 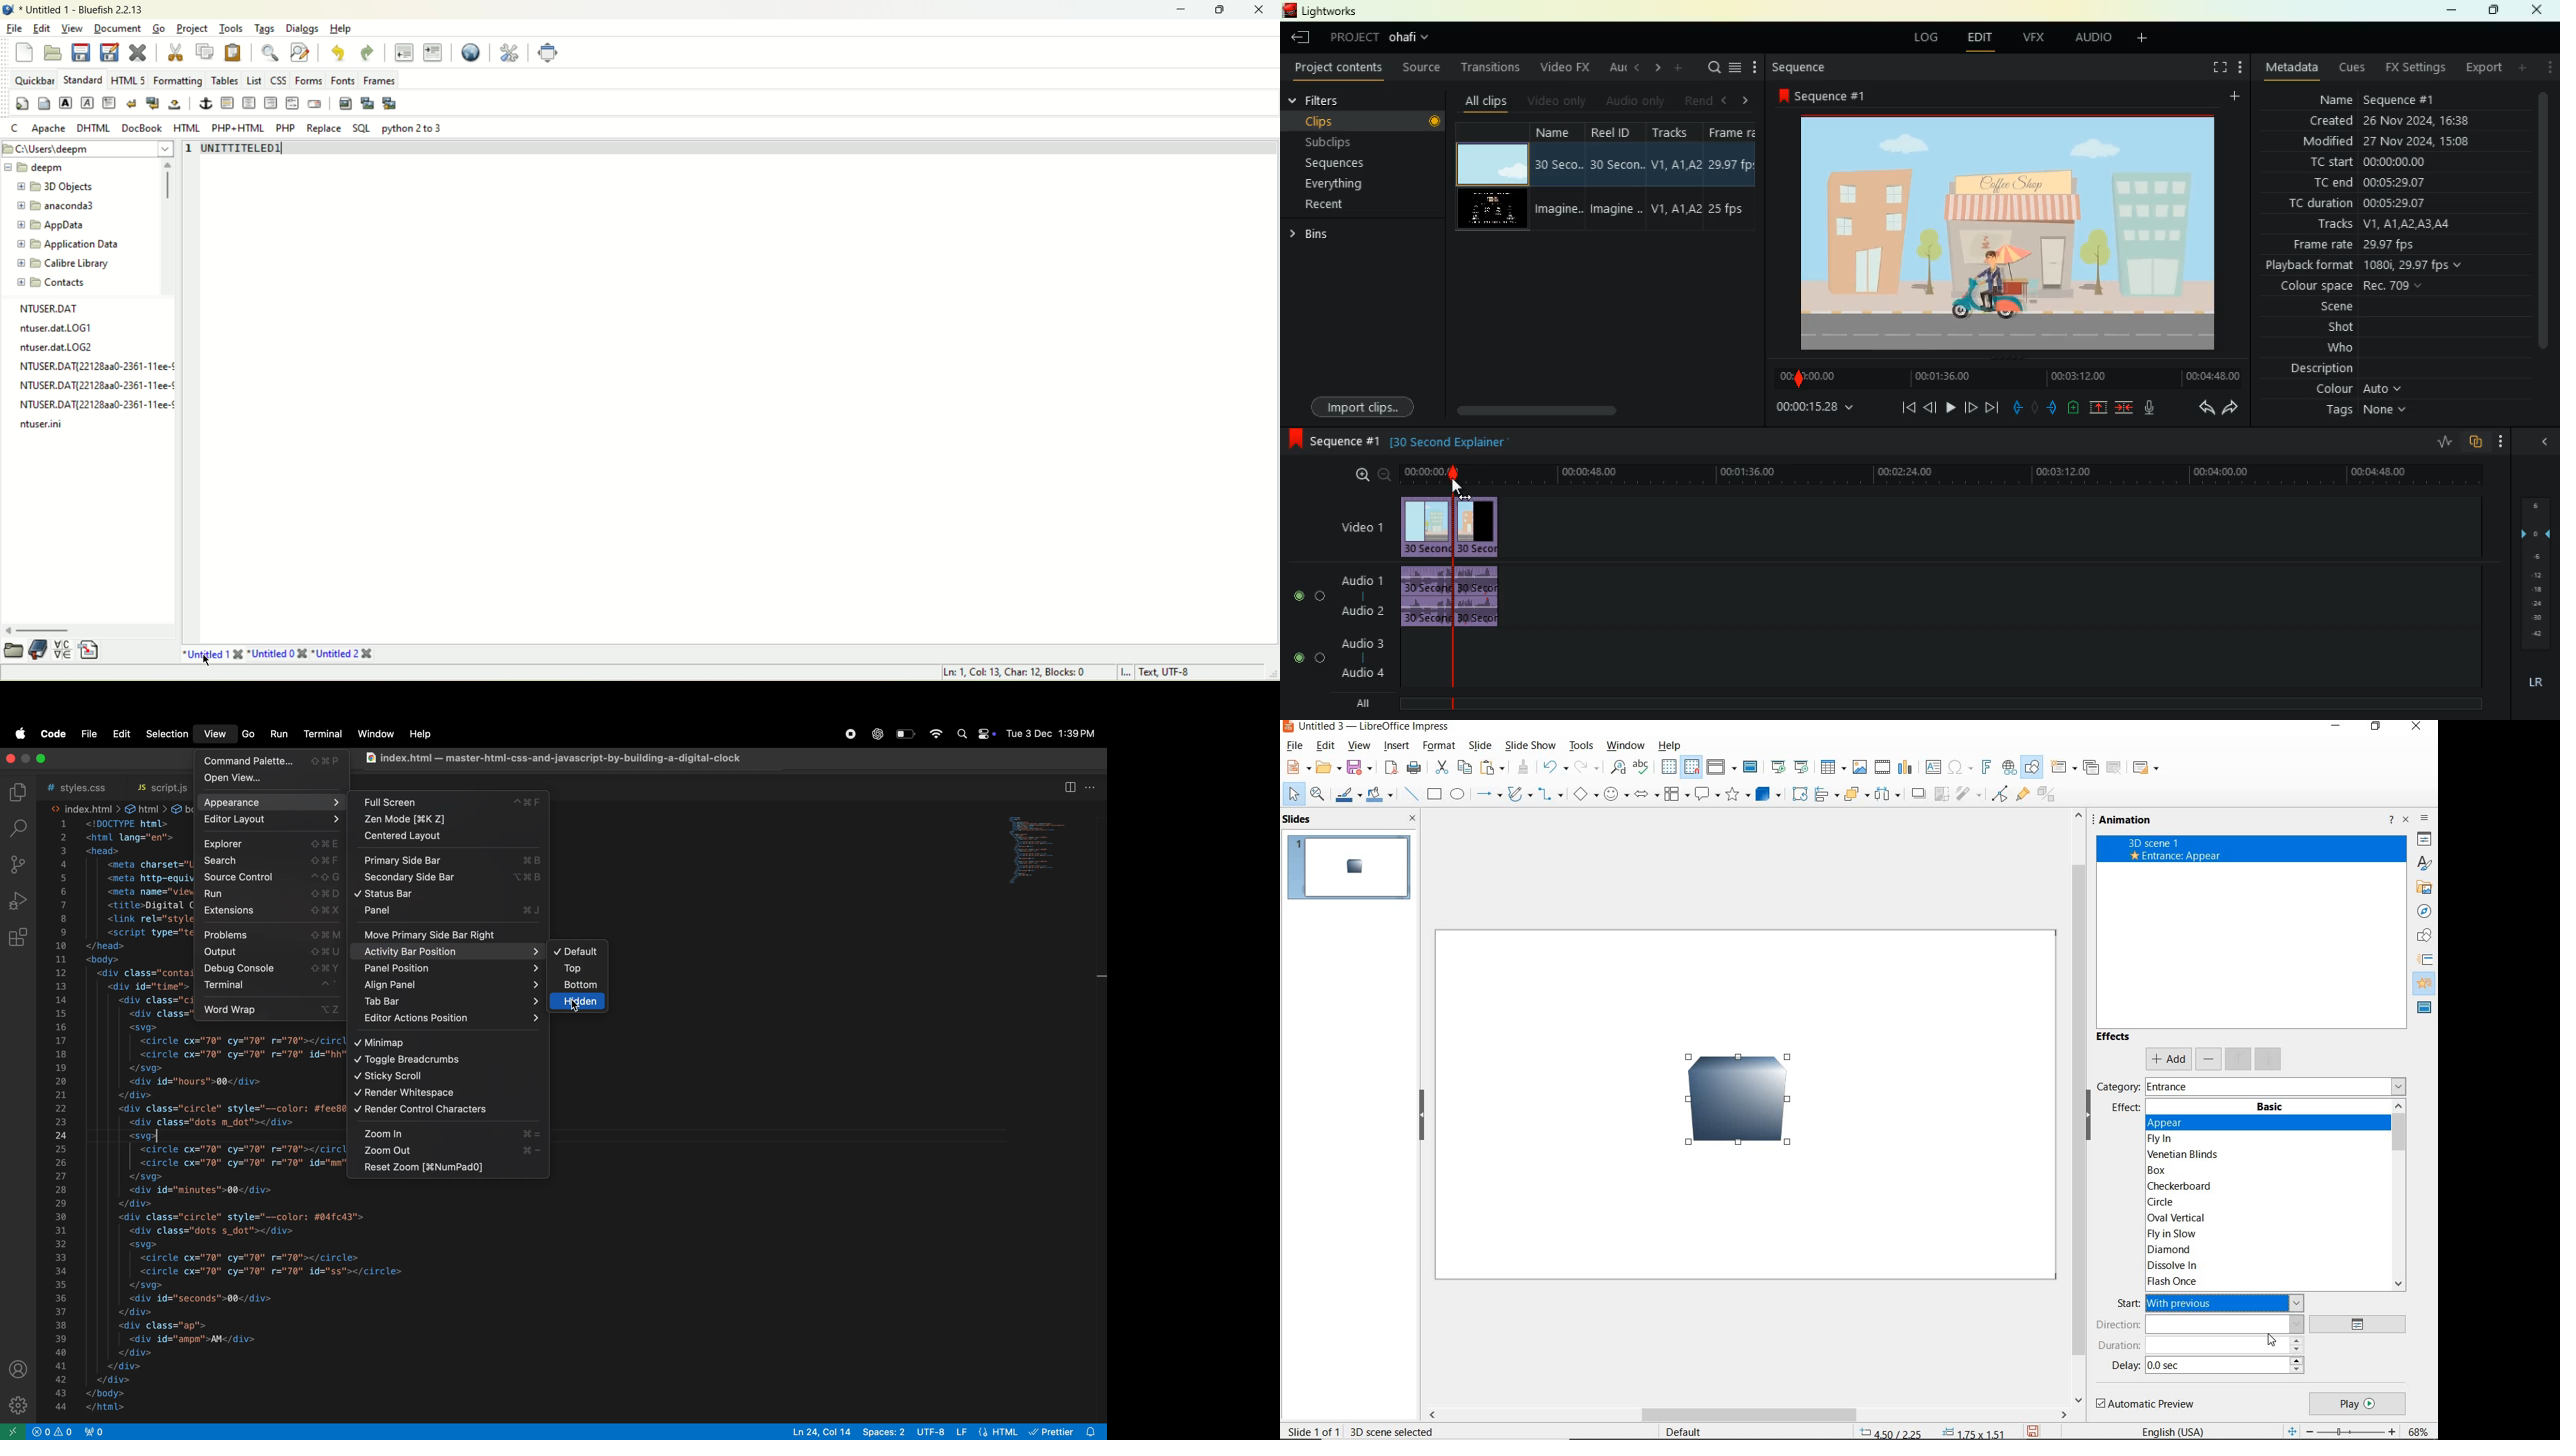 I want to click on CIRCLE, so click(x=2163, y=1201).